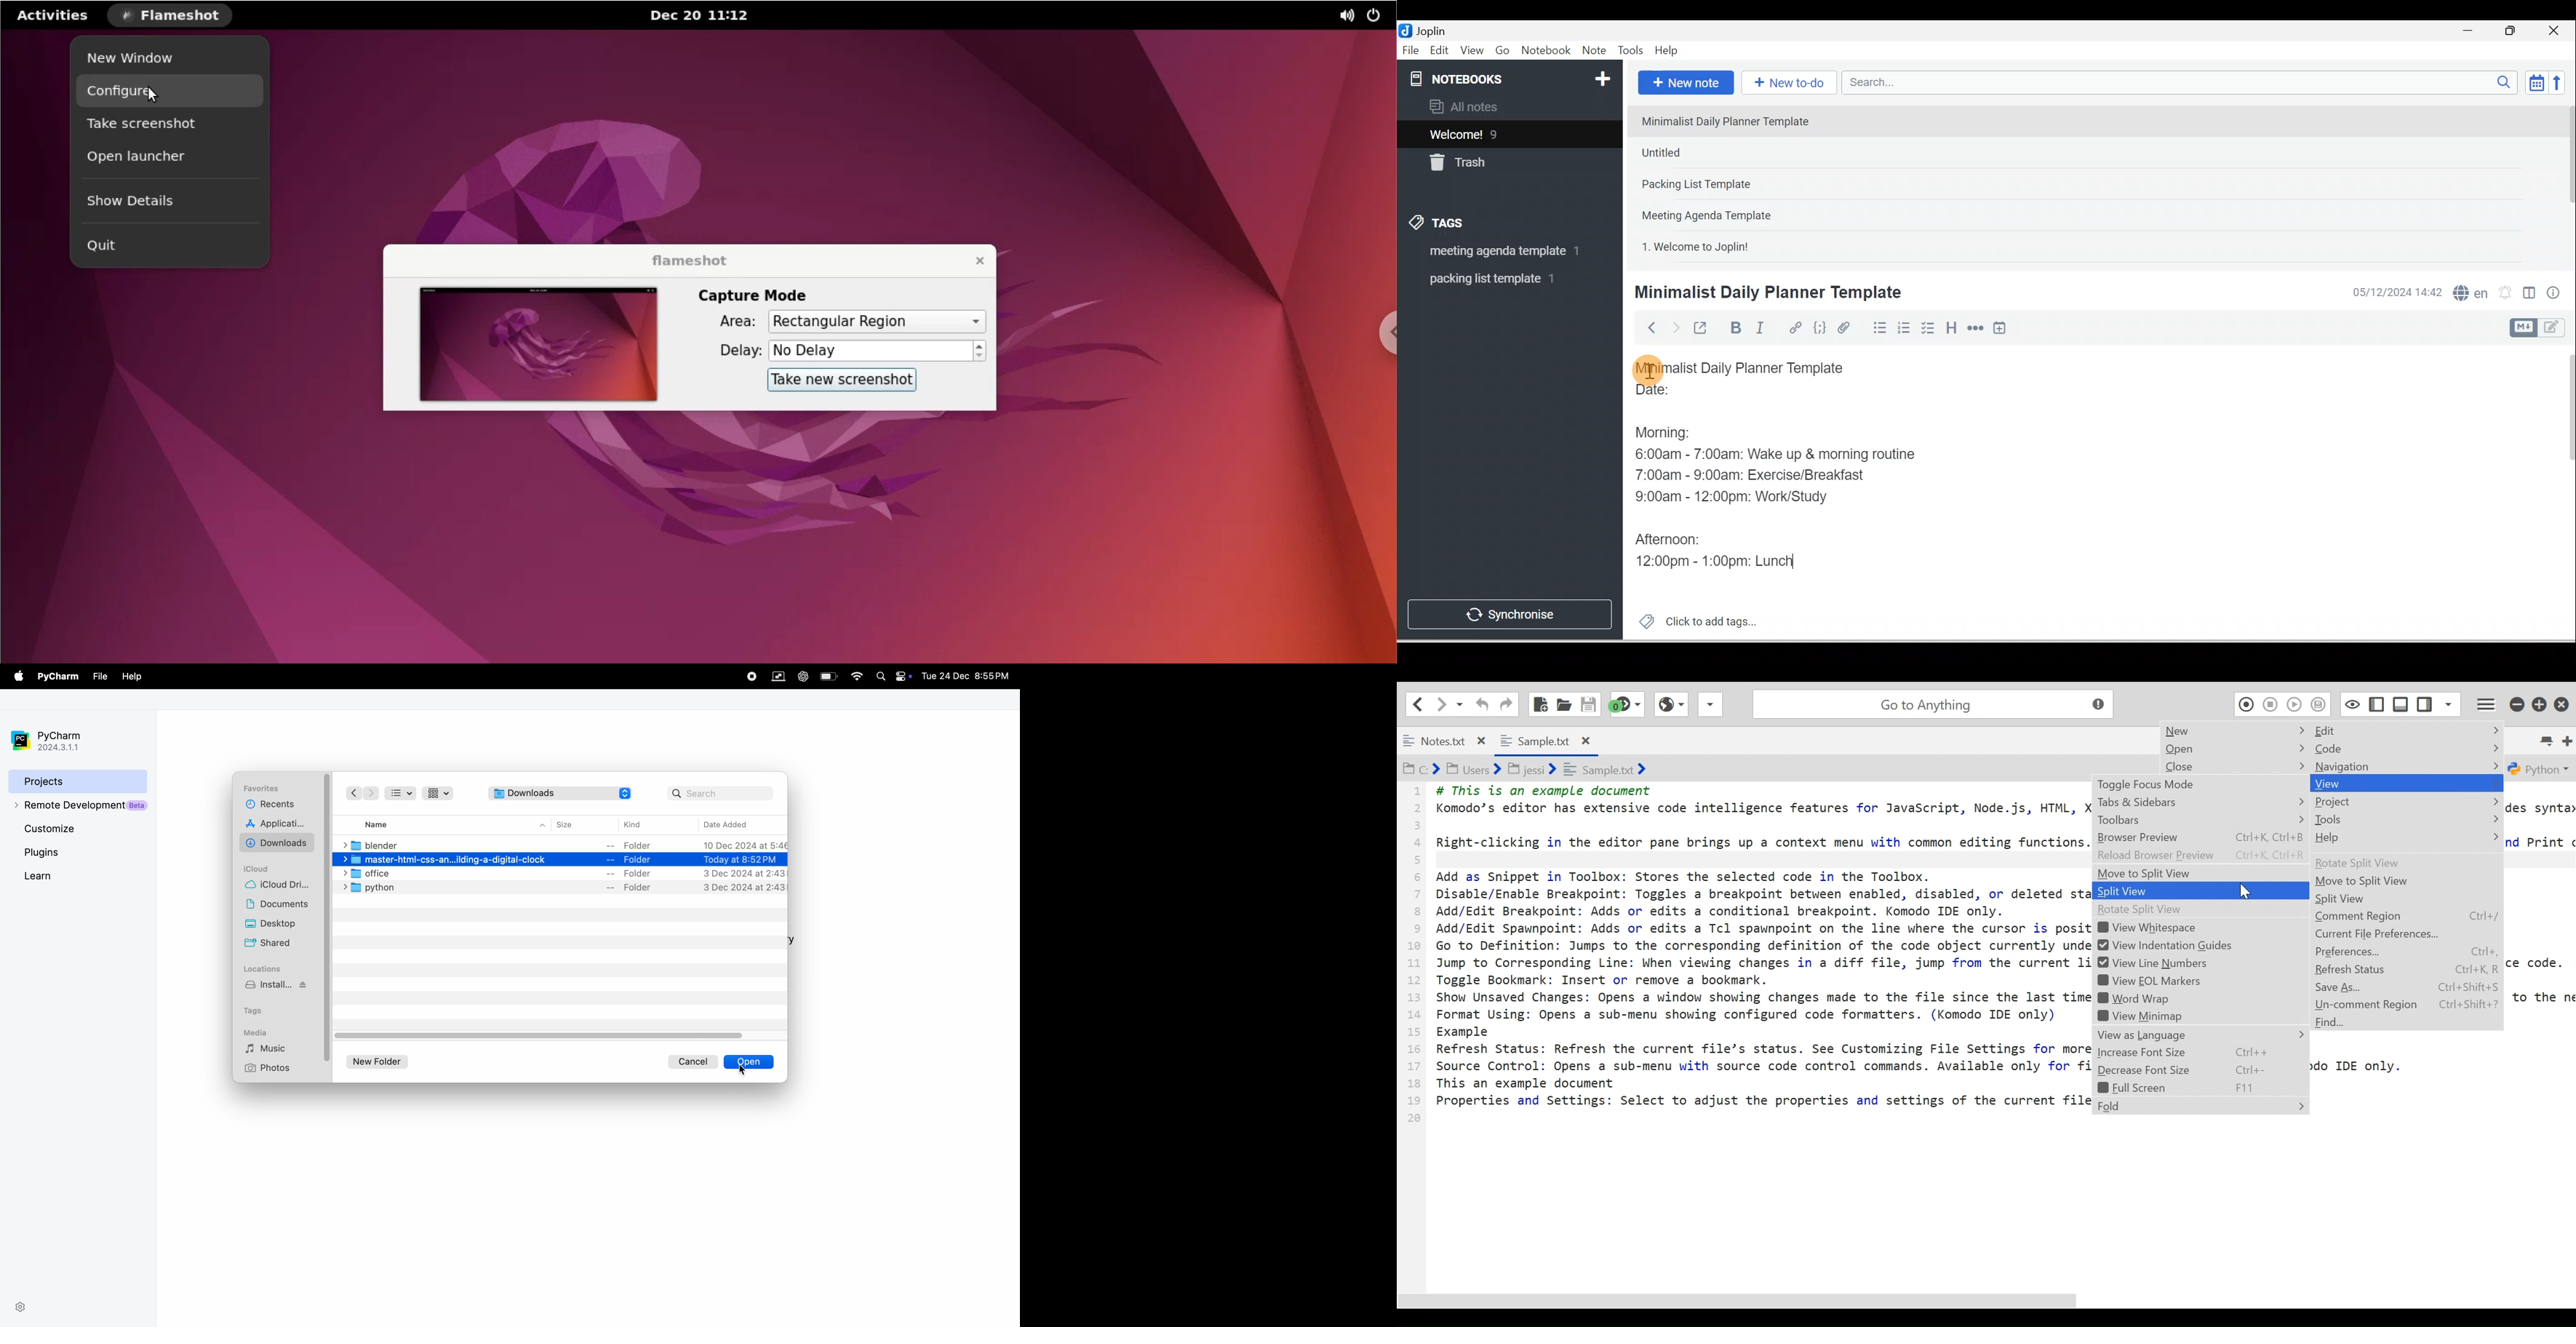  What do you see at coordinates (1687, 395) in the screenshot?
I see `Date:` at bounding box center [1687, 395].